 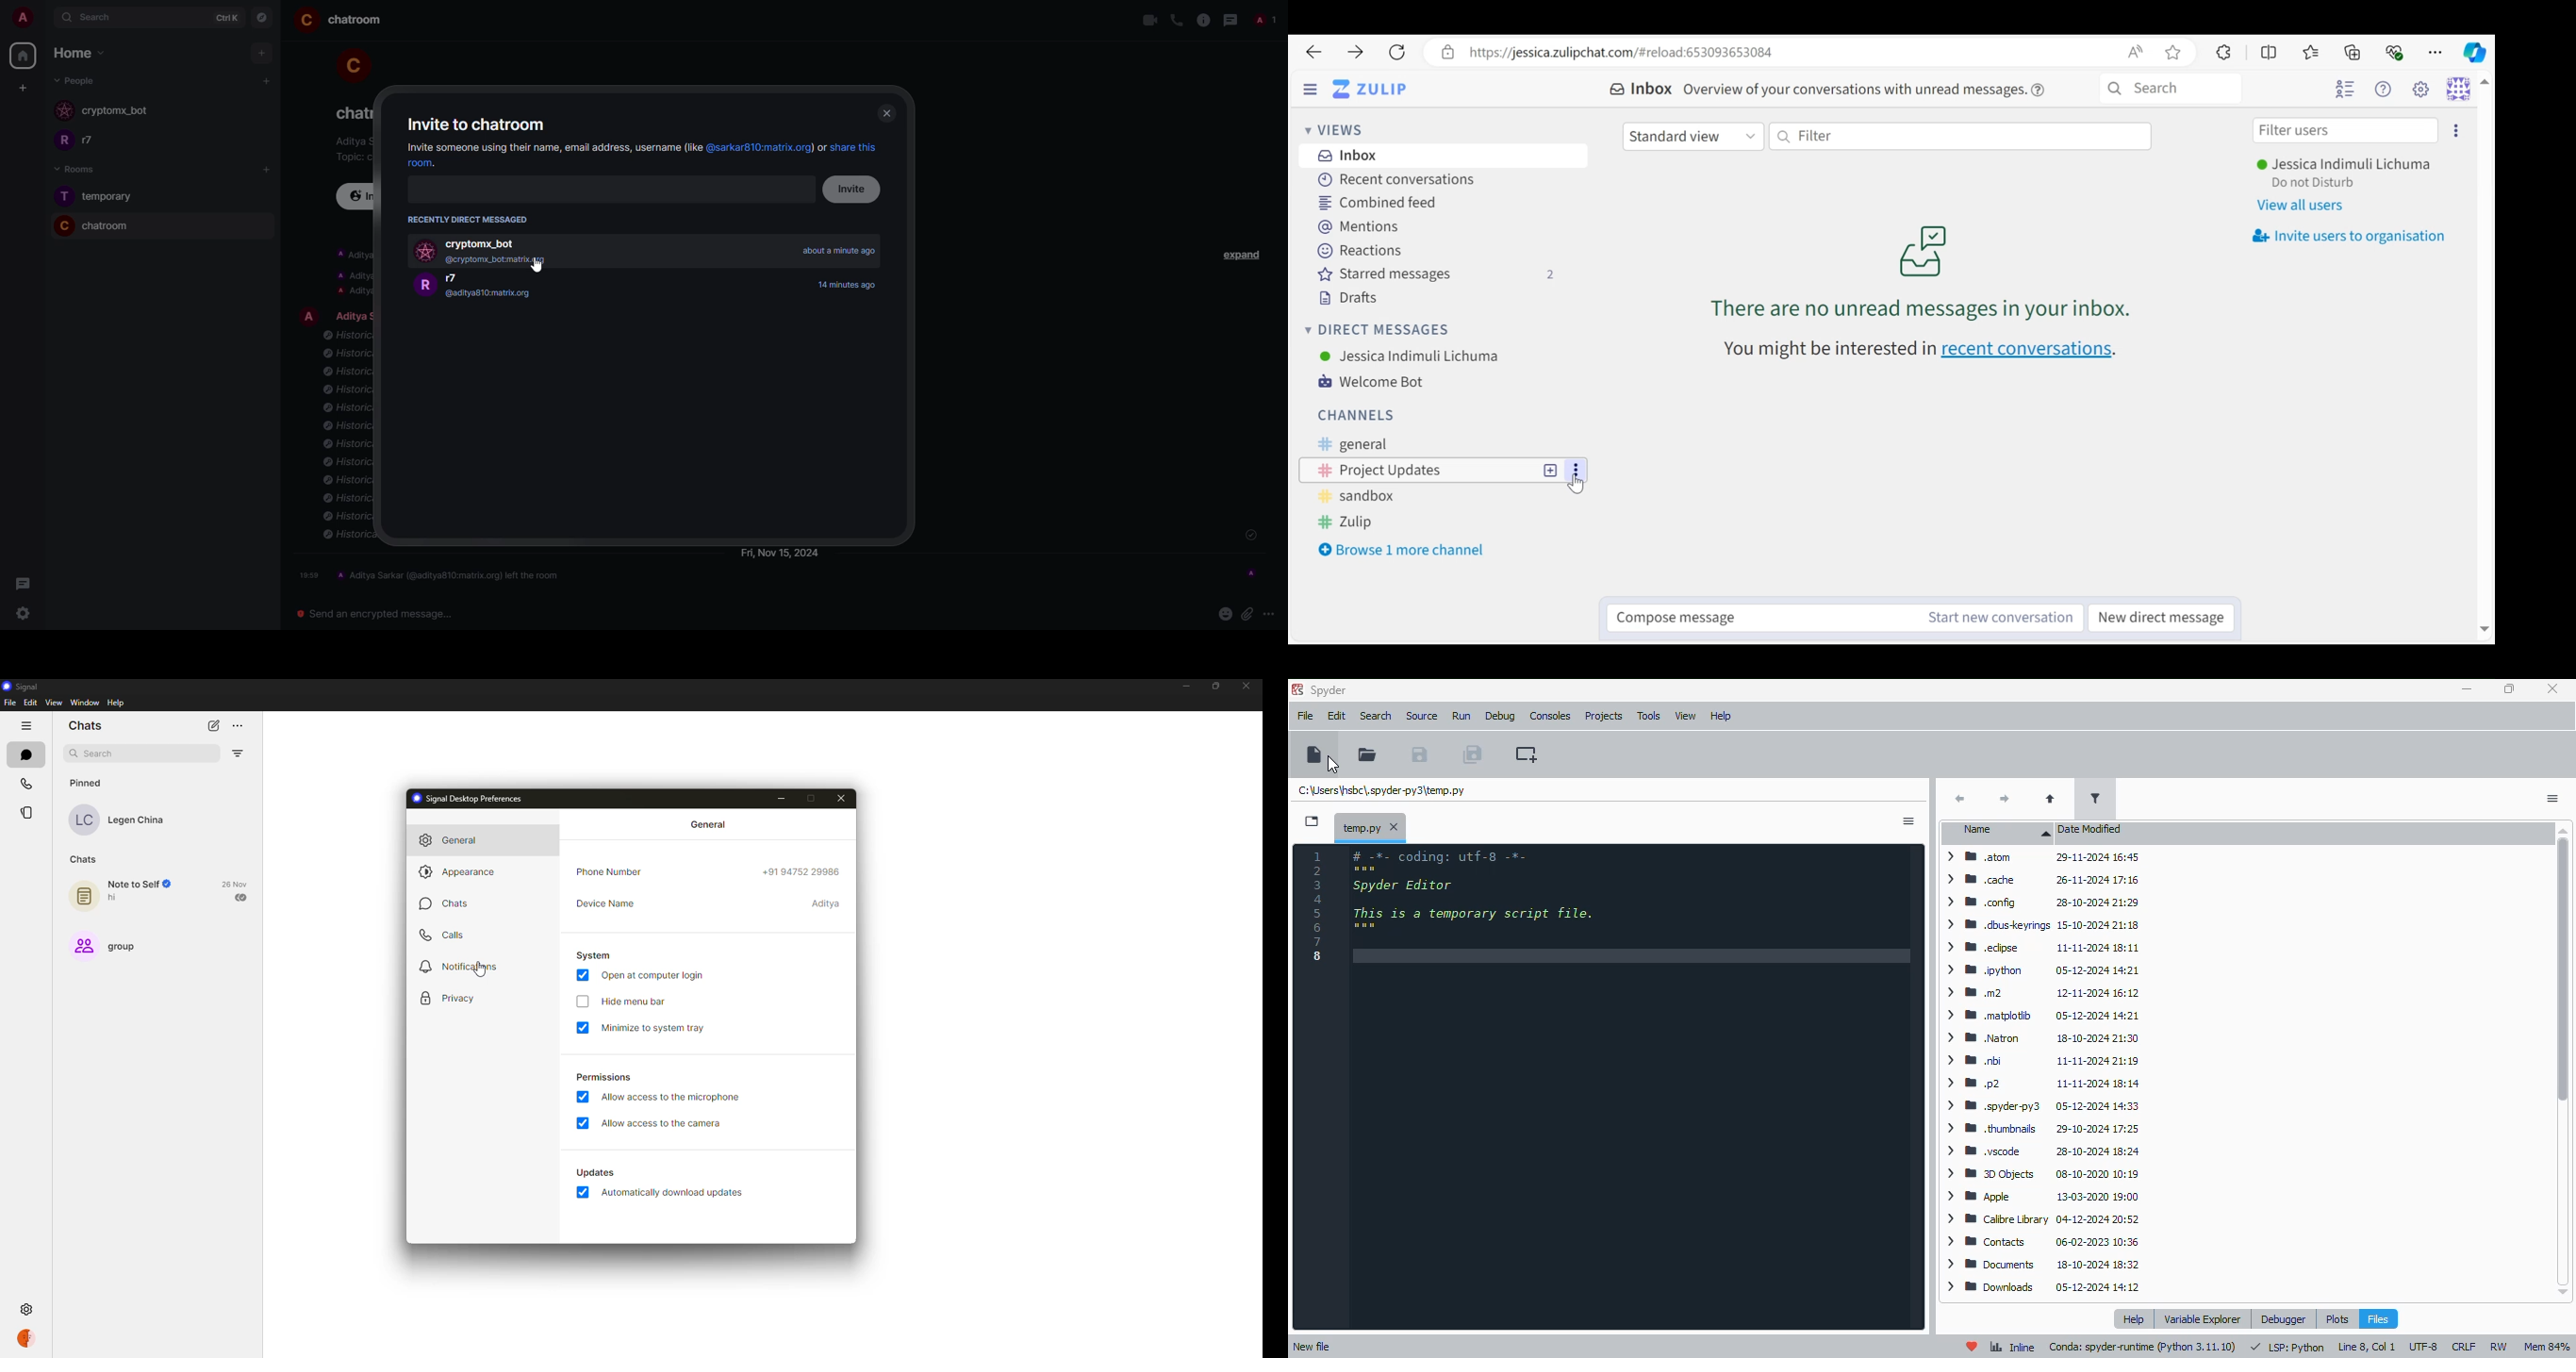 I want to click on maximize, so click(x=1214, y=686).